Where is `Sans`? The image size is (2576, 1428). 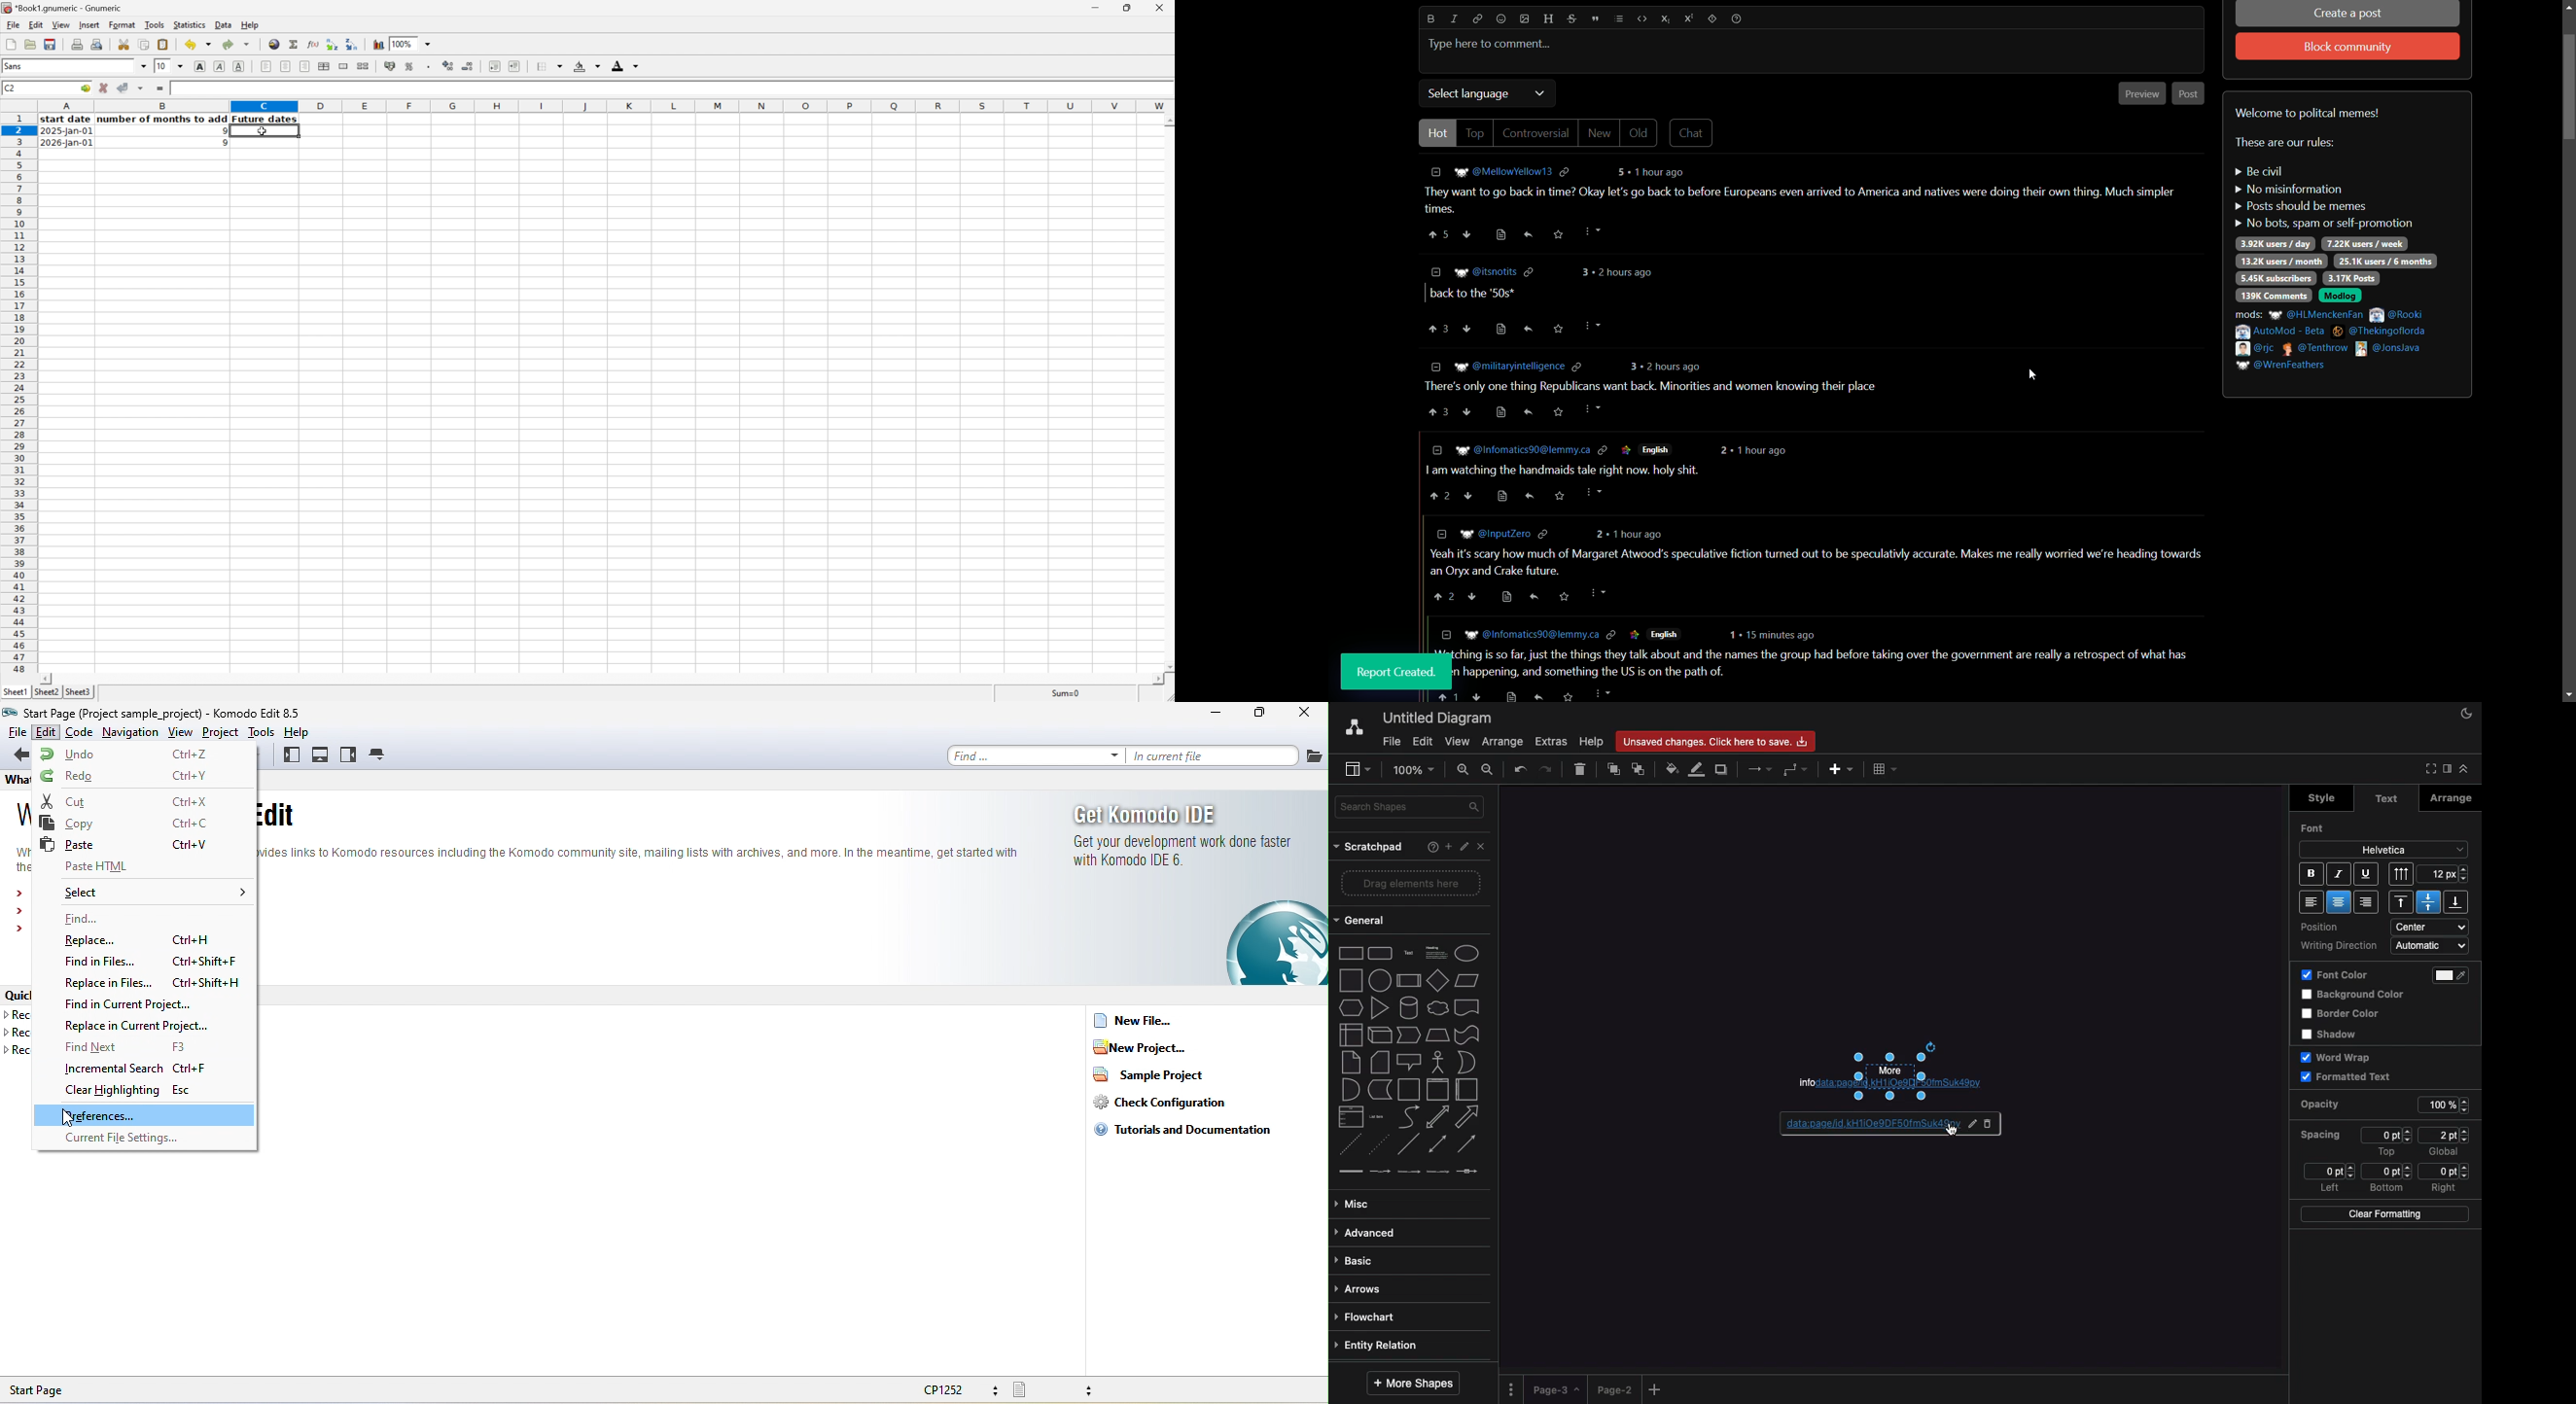 Sans is located at coordinates (18, 66).